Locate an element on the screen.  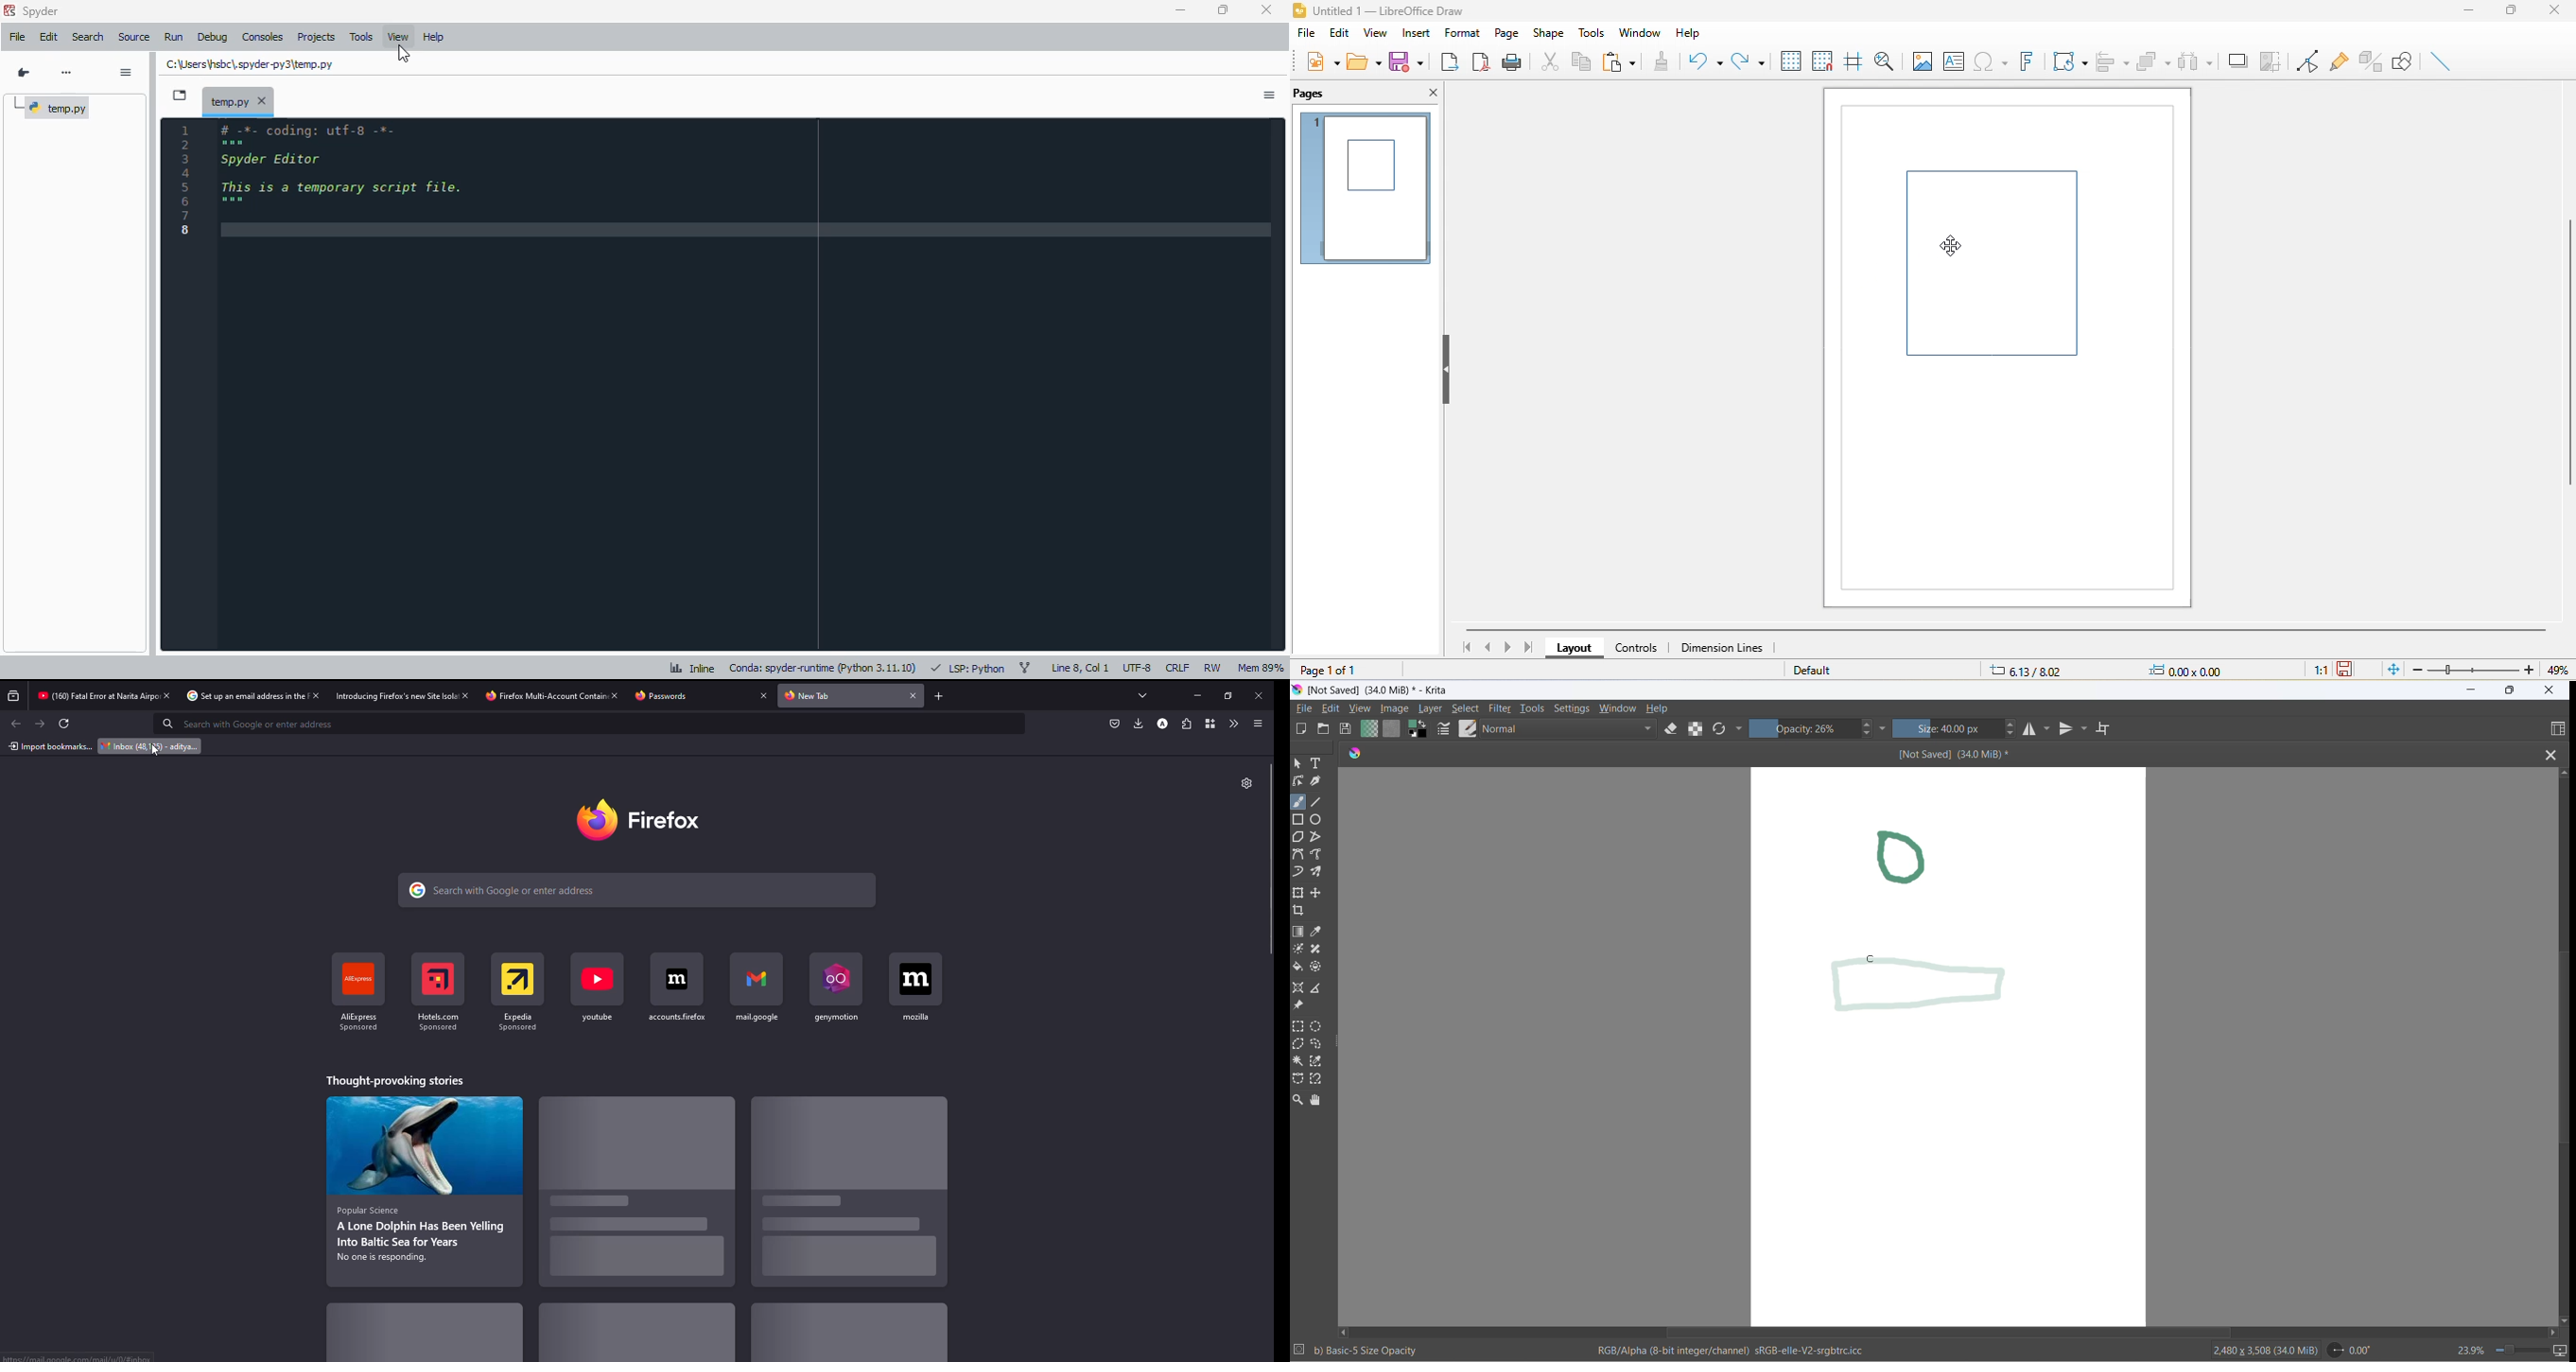
undo is located at coordinates (1707, 61).